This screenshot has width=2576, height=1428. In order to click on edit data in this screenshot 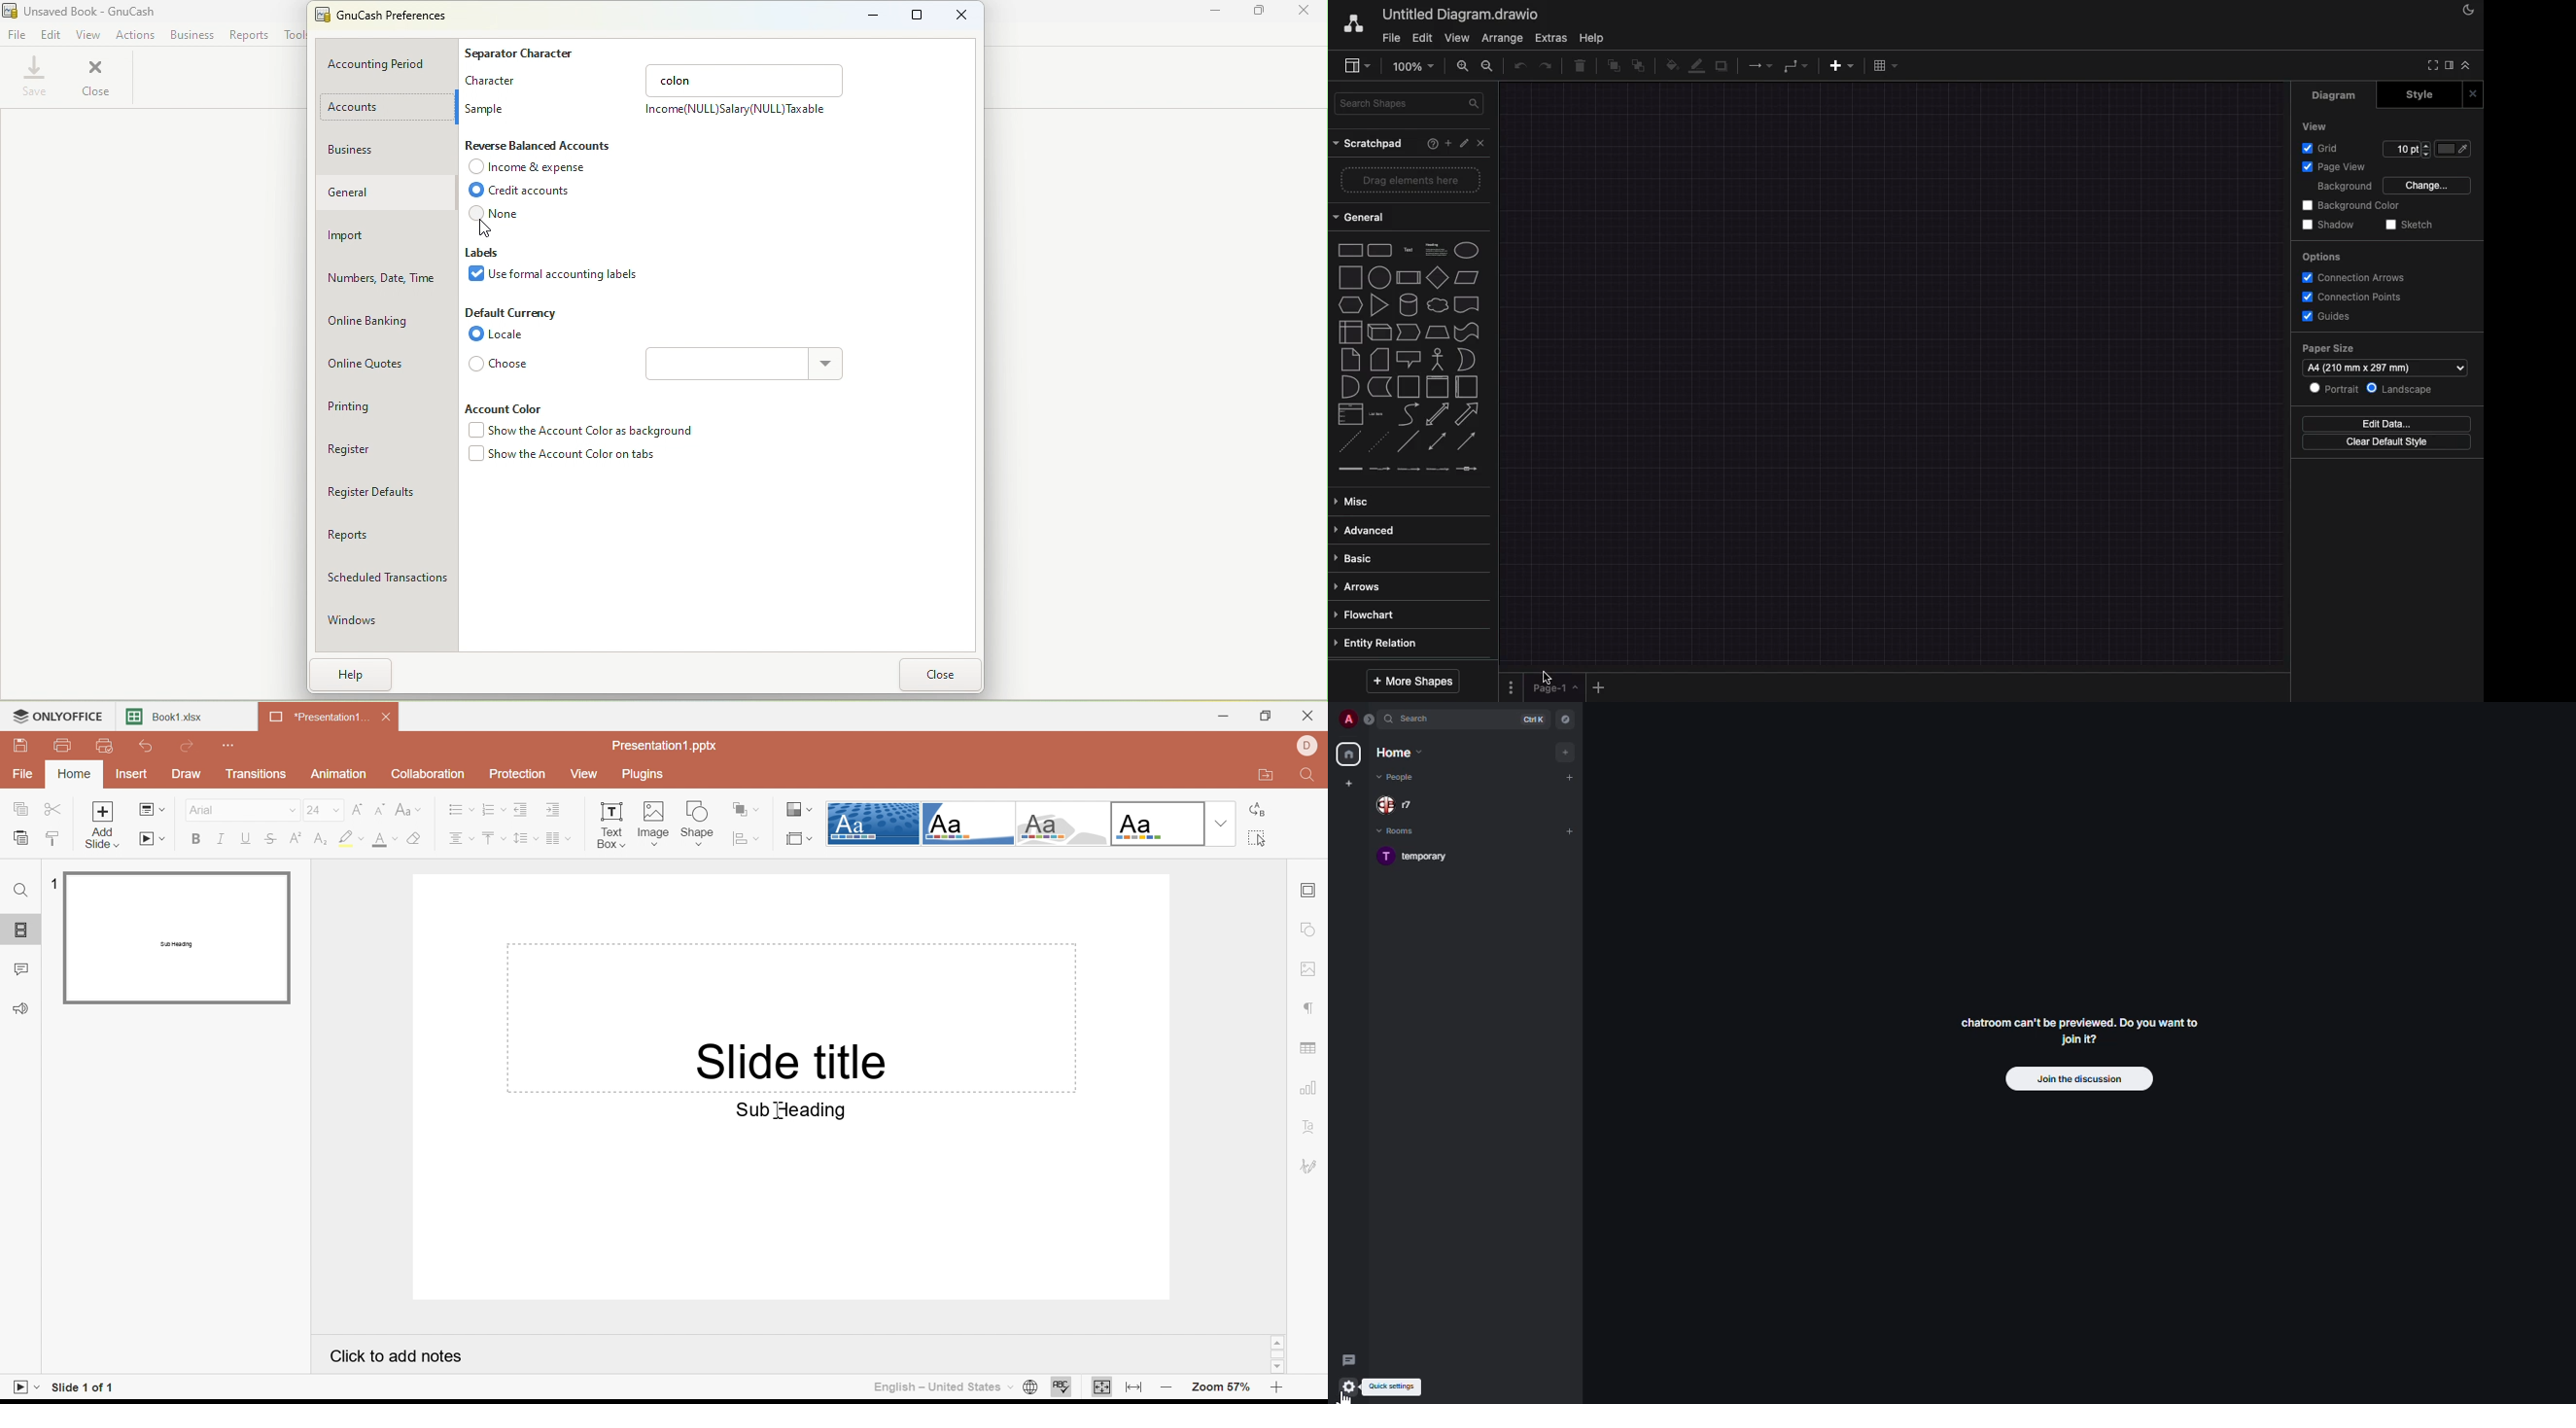, I will do `click(2387, 424)`.